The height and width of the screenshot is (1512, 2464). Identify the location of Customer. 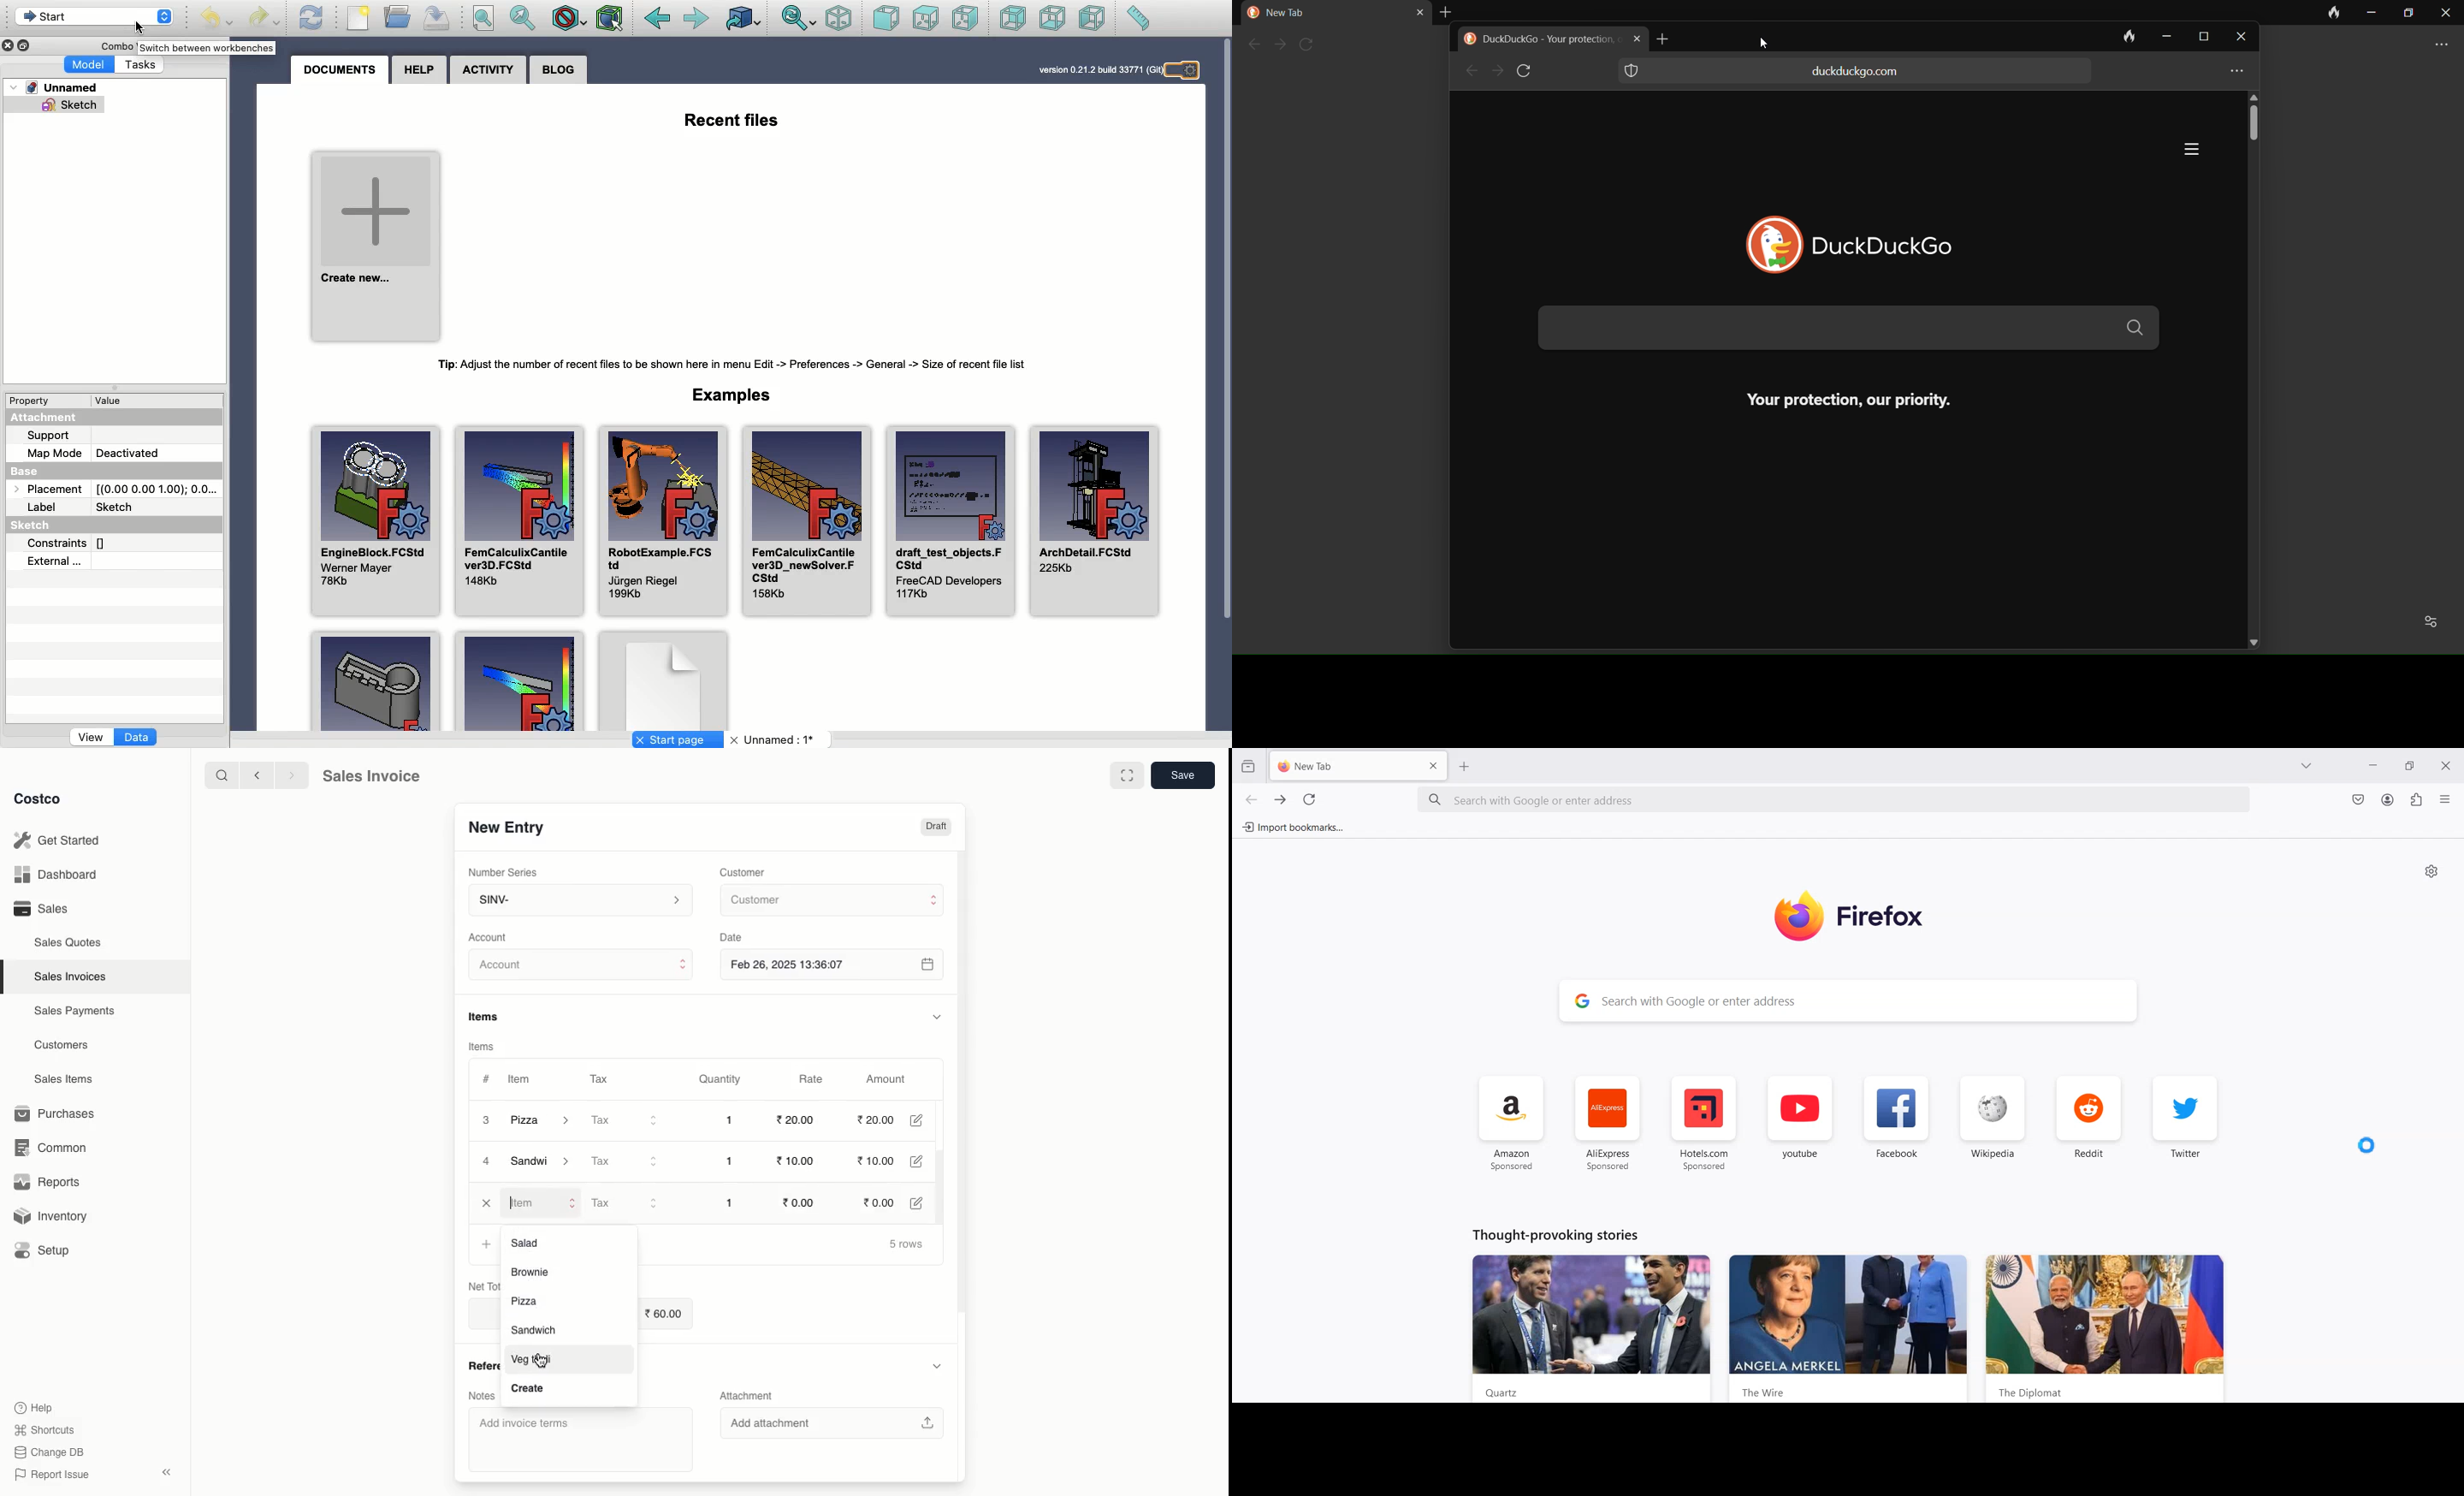
(831, 901).